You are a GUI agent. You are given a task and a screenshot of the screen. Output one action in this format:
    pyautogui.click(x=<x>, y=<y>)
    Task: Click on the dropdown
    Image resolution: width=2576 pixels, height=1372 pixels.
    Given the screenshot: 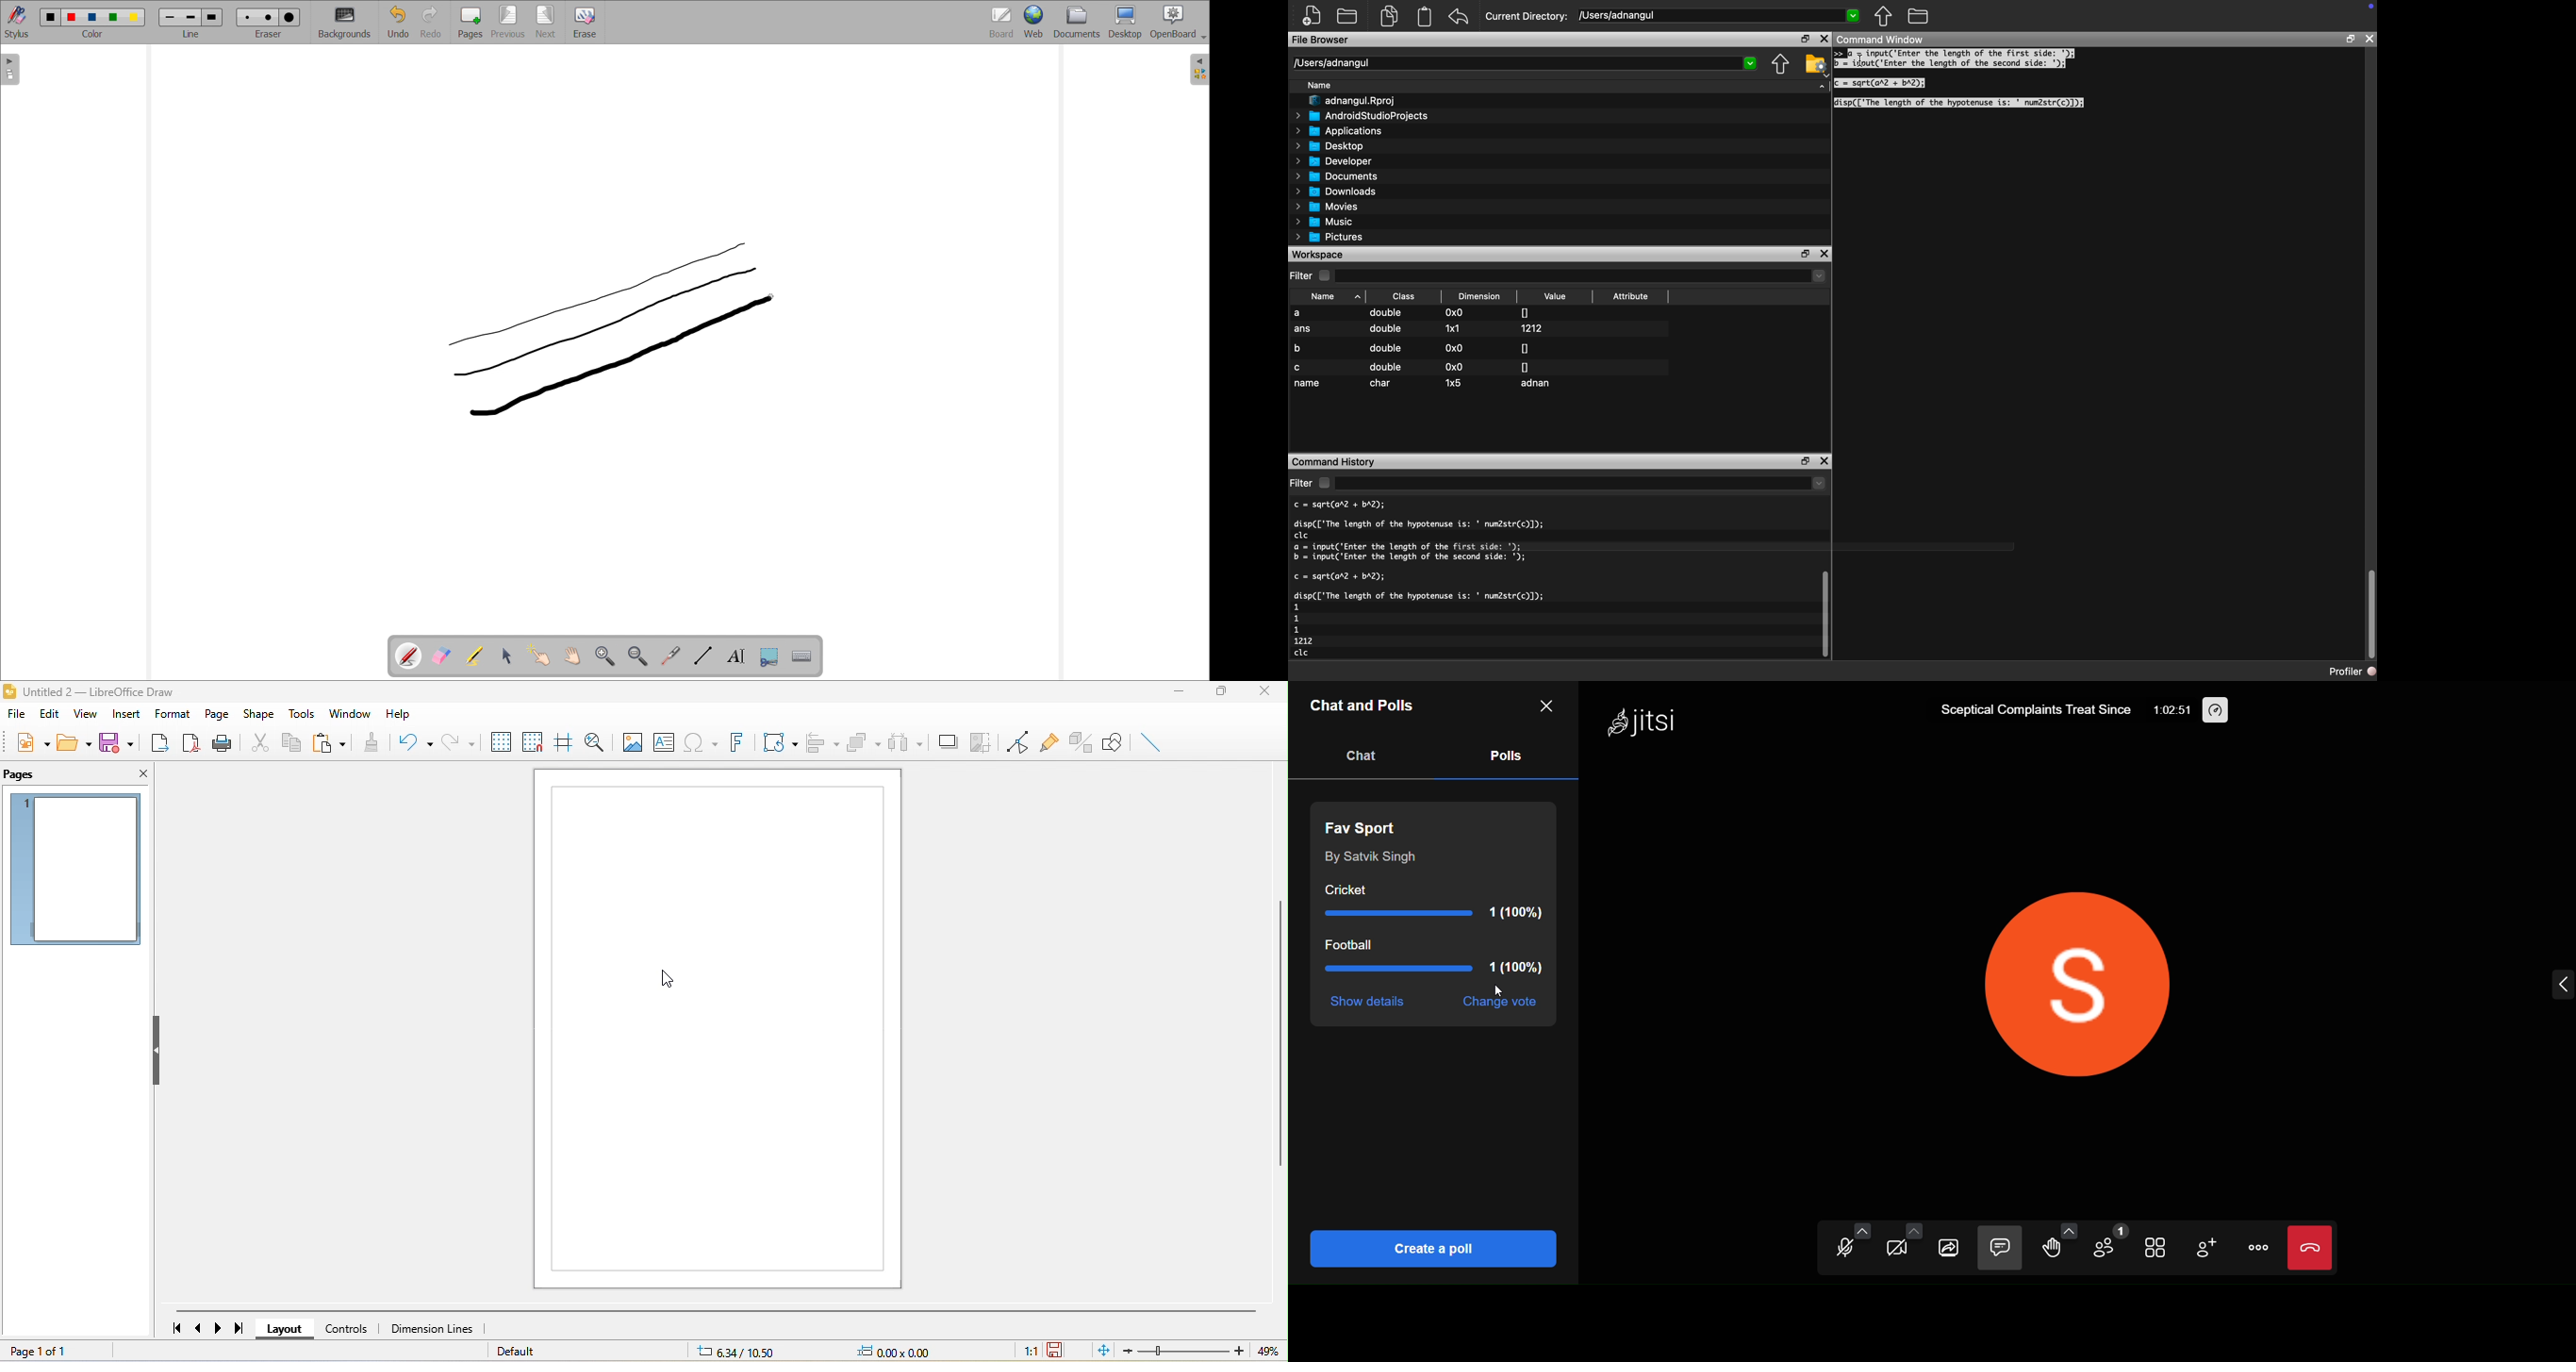 What is the action you would take?
    pyautogui.click(x=1582, y=276)
    